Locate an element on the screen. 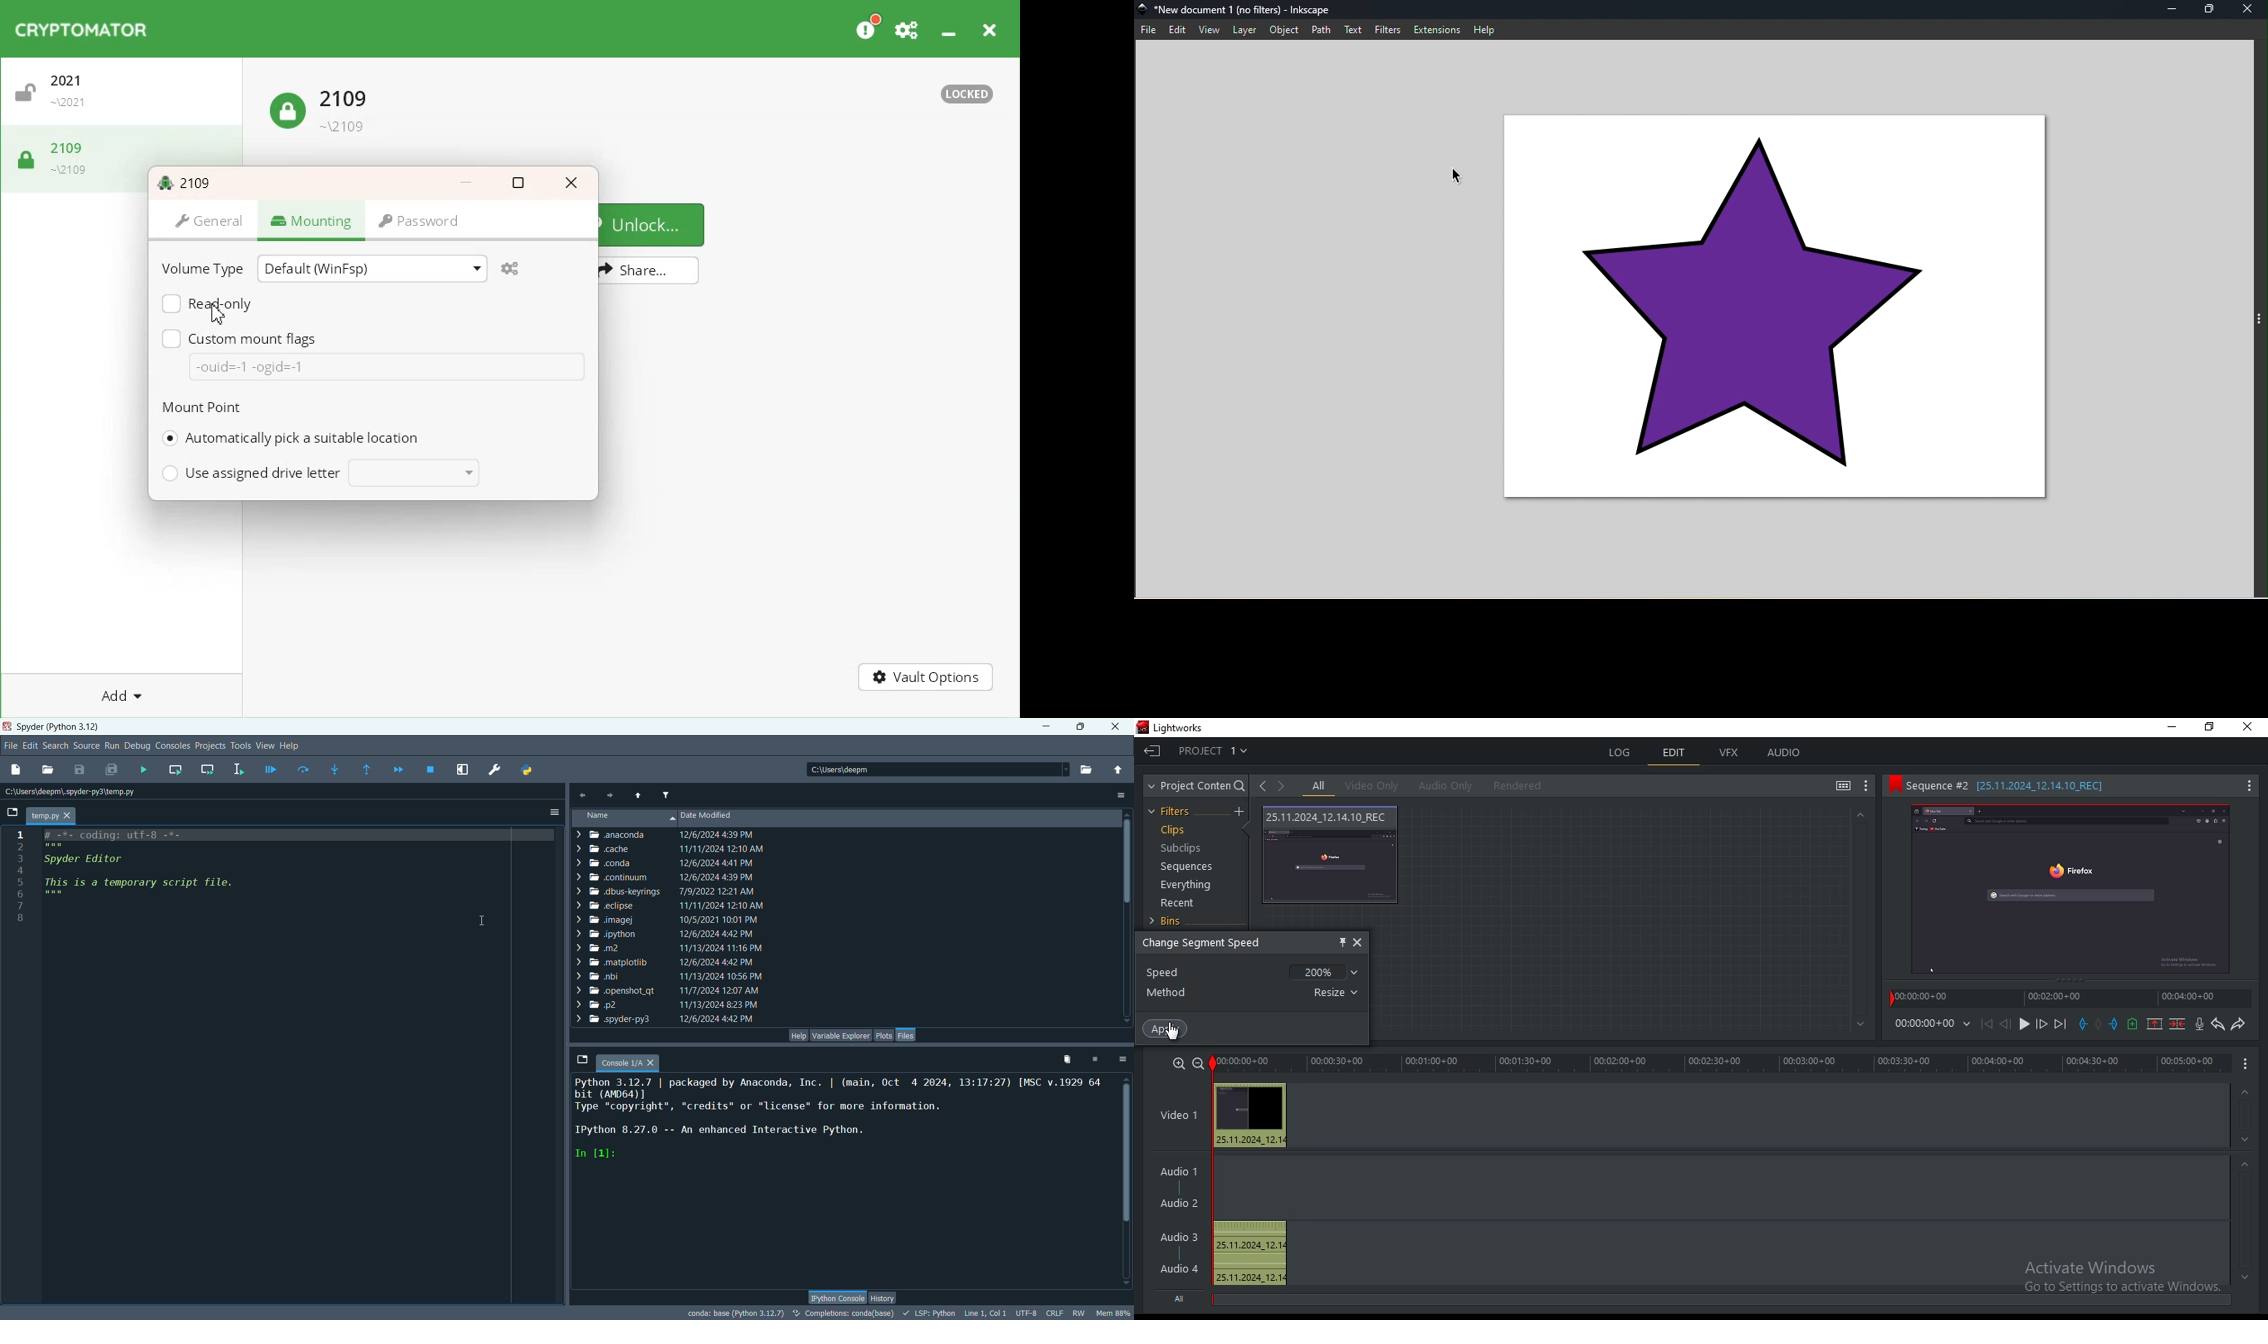 The height and width of the screenshot is (1344, 2268). file names is located at coordinates (616, 928).